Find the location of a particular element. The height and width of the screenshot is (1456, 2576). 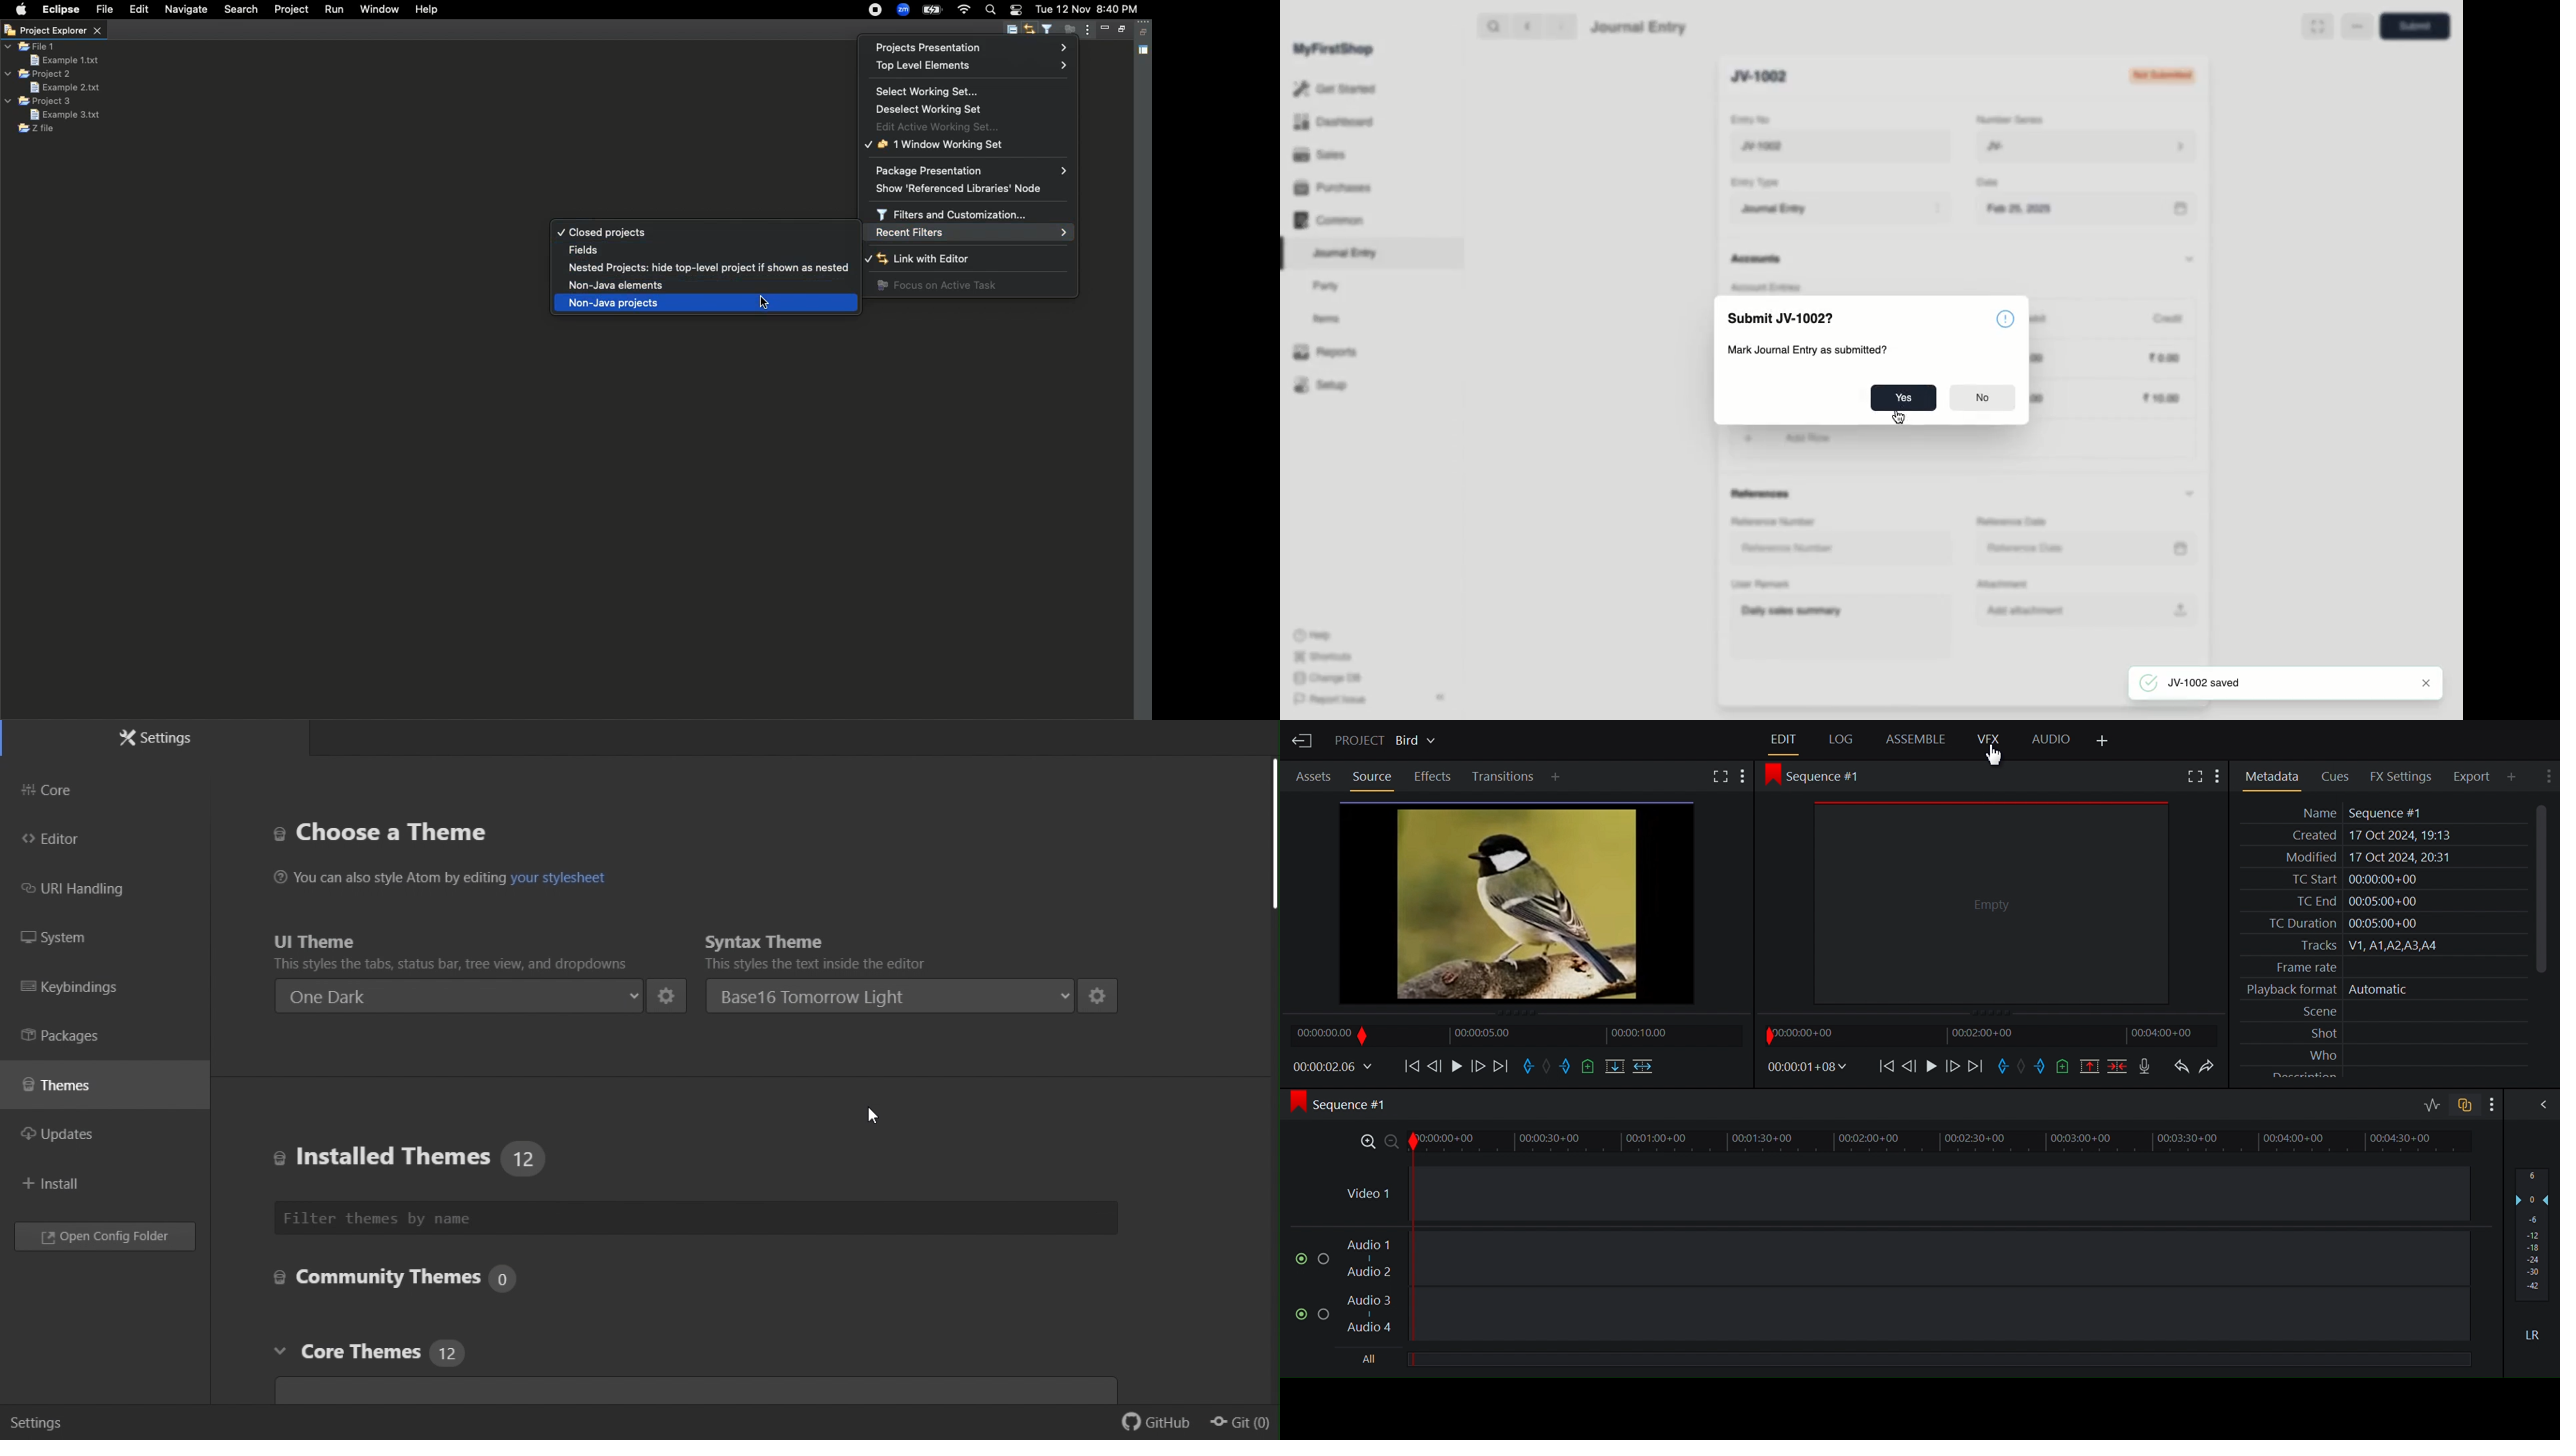

Audio is located at coordinates (2051, 738).